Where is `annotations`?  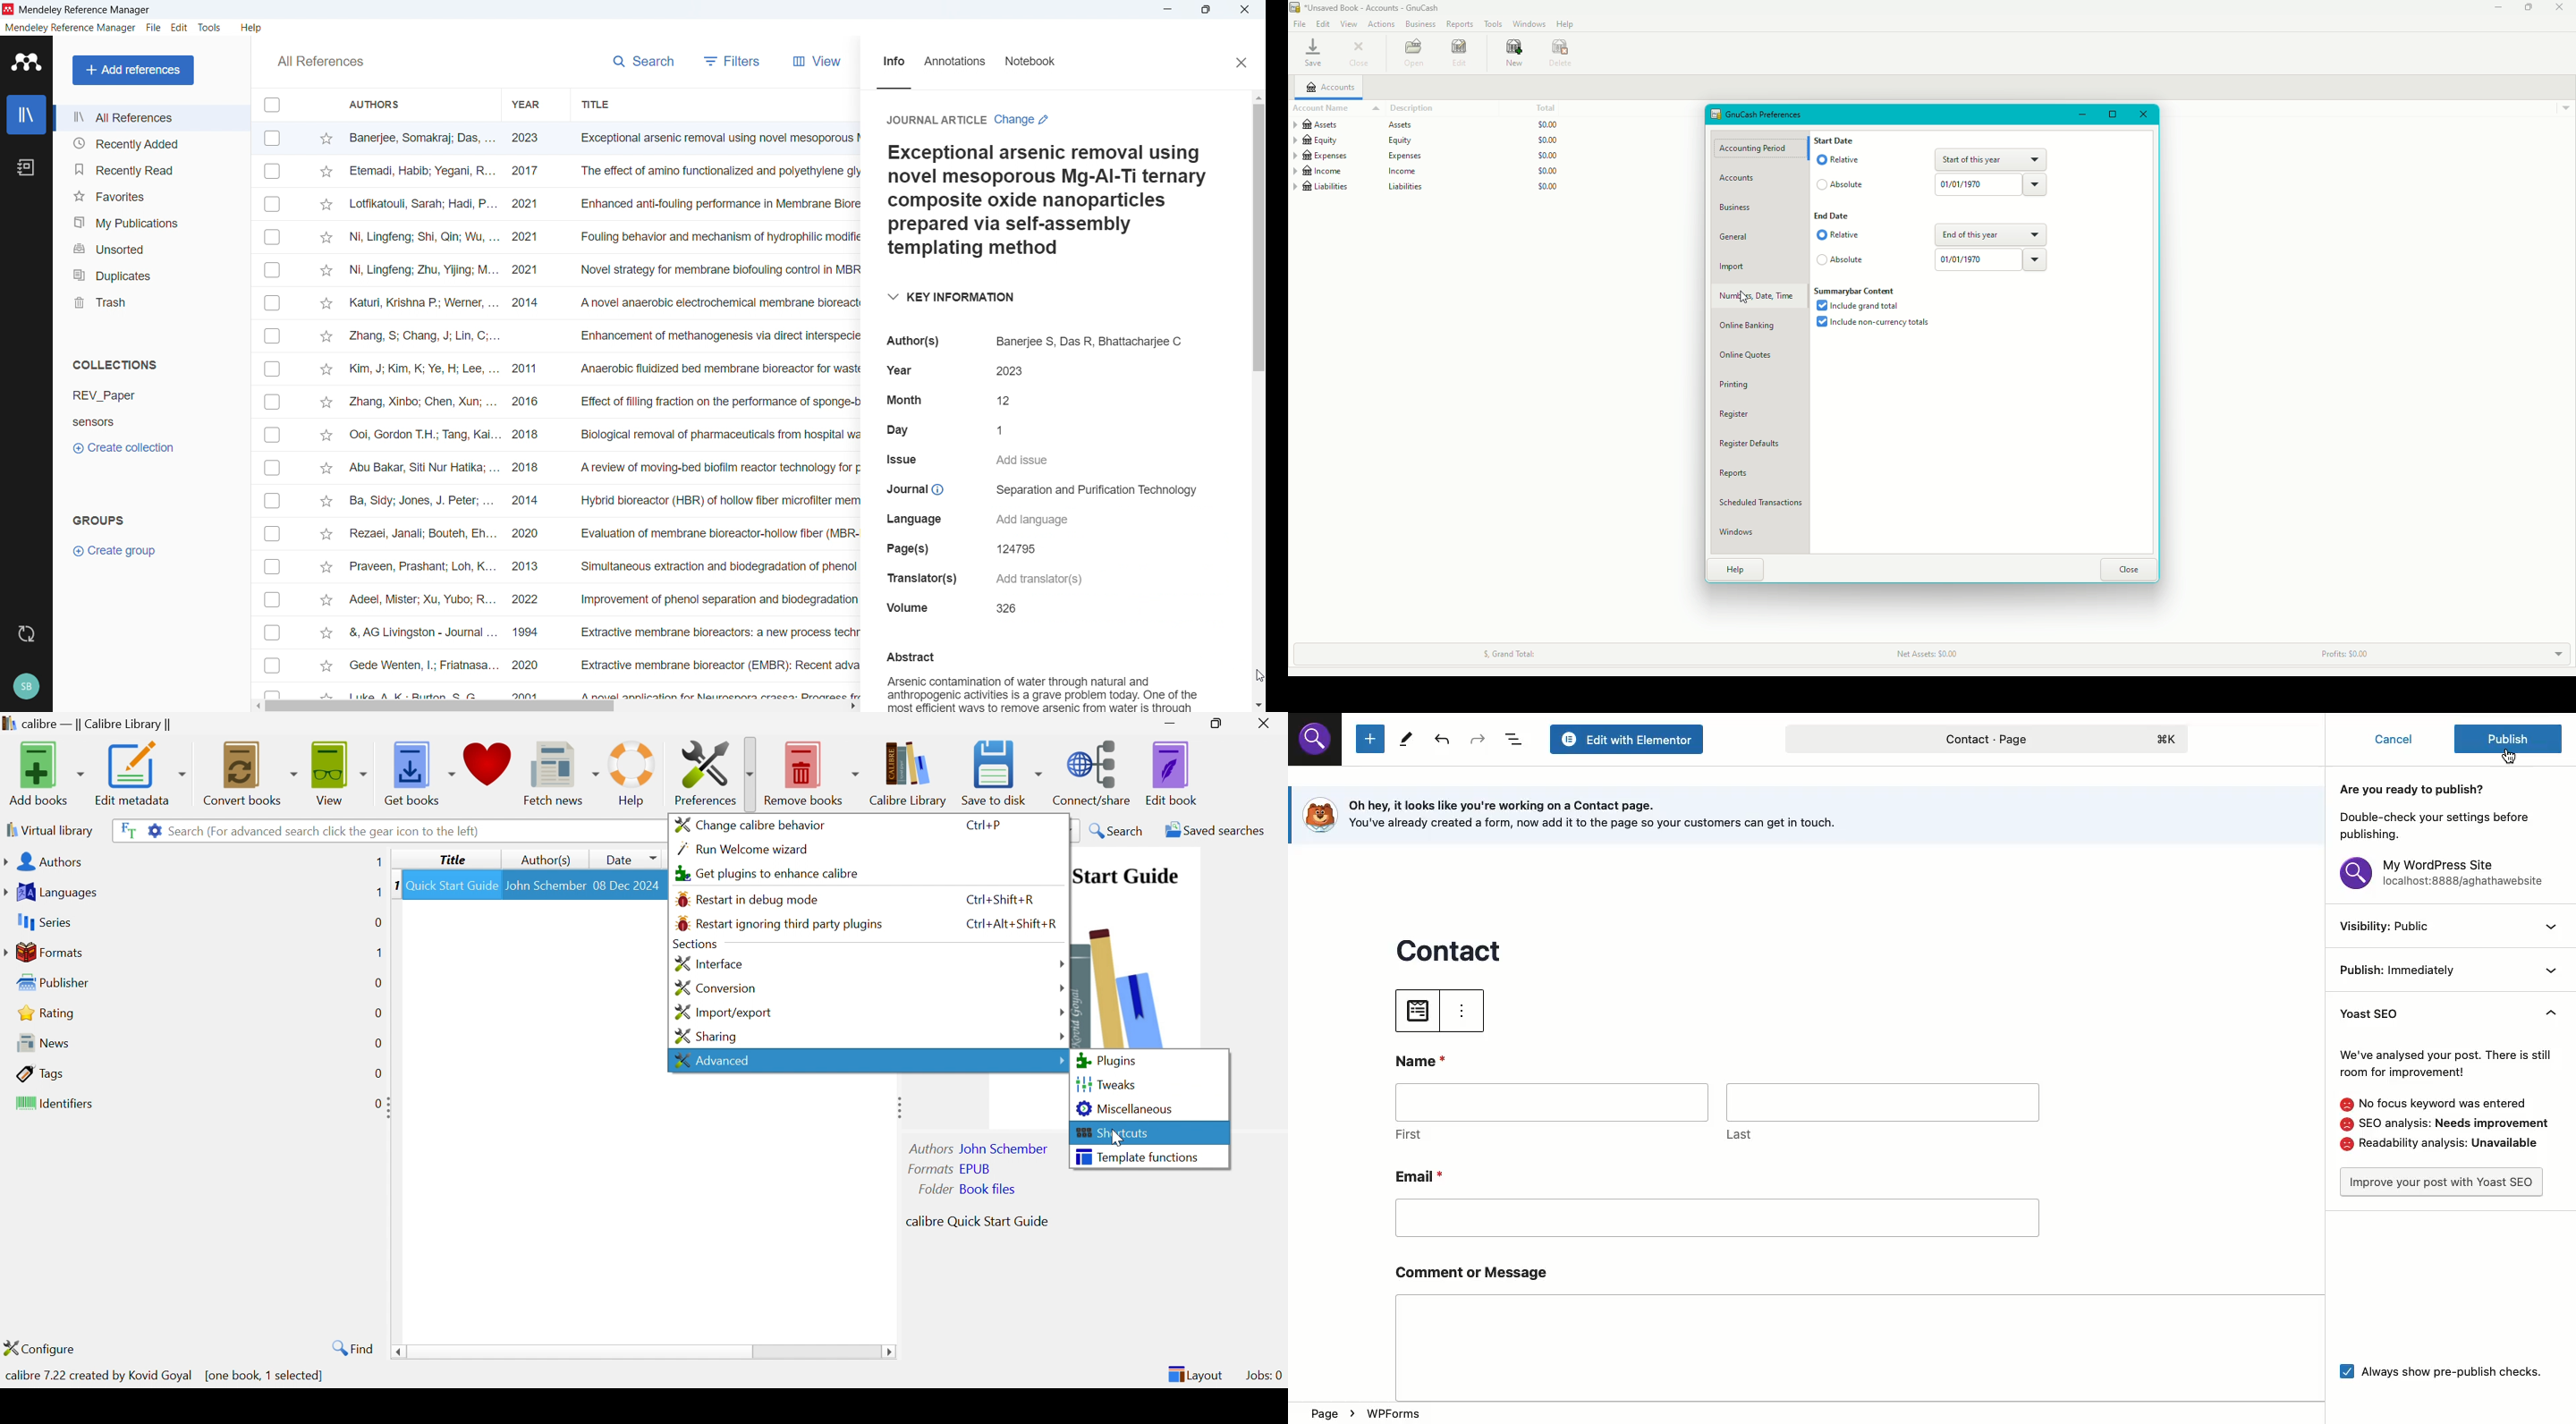
annotations is located at coordinates (959, 62).